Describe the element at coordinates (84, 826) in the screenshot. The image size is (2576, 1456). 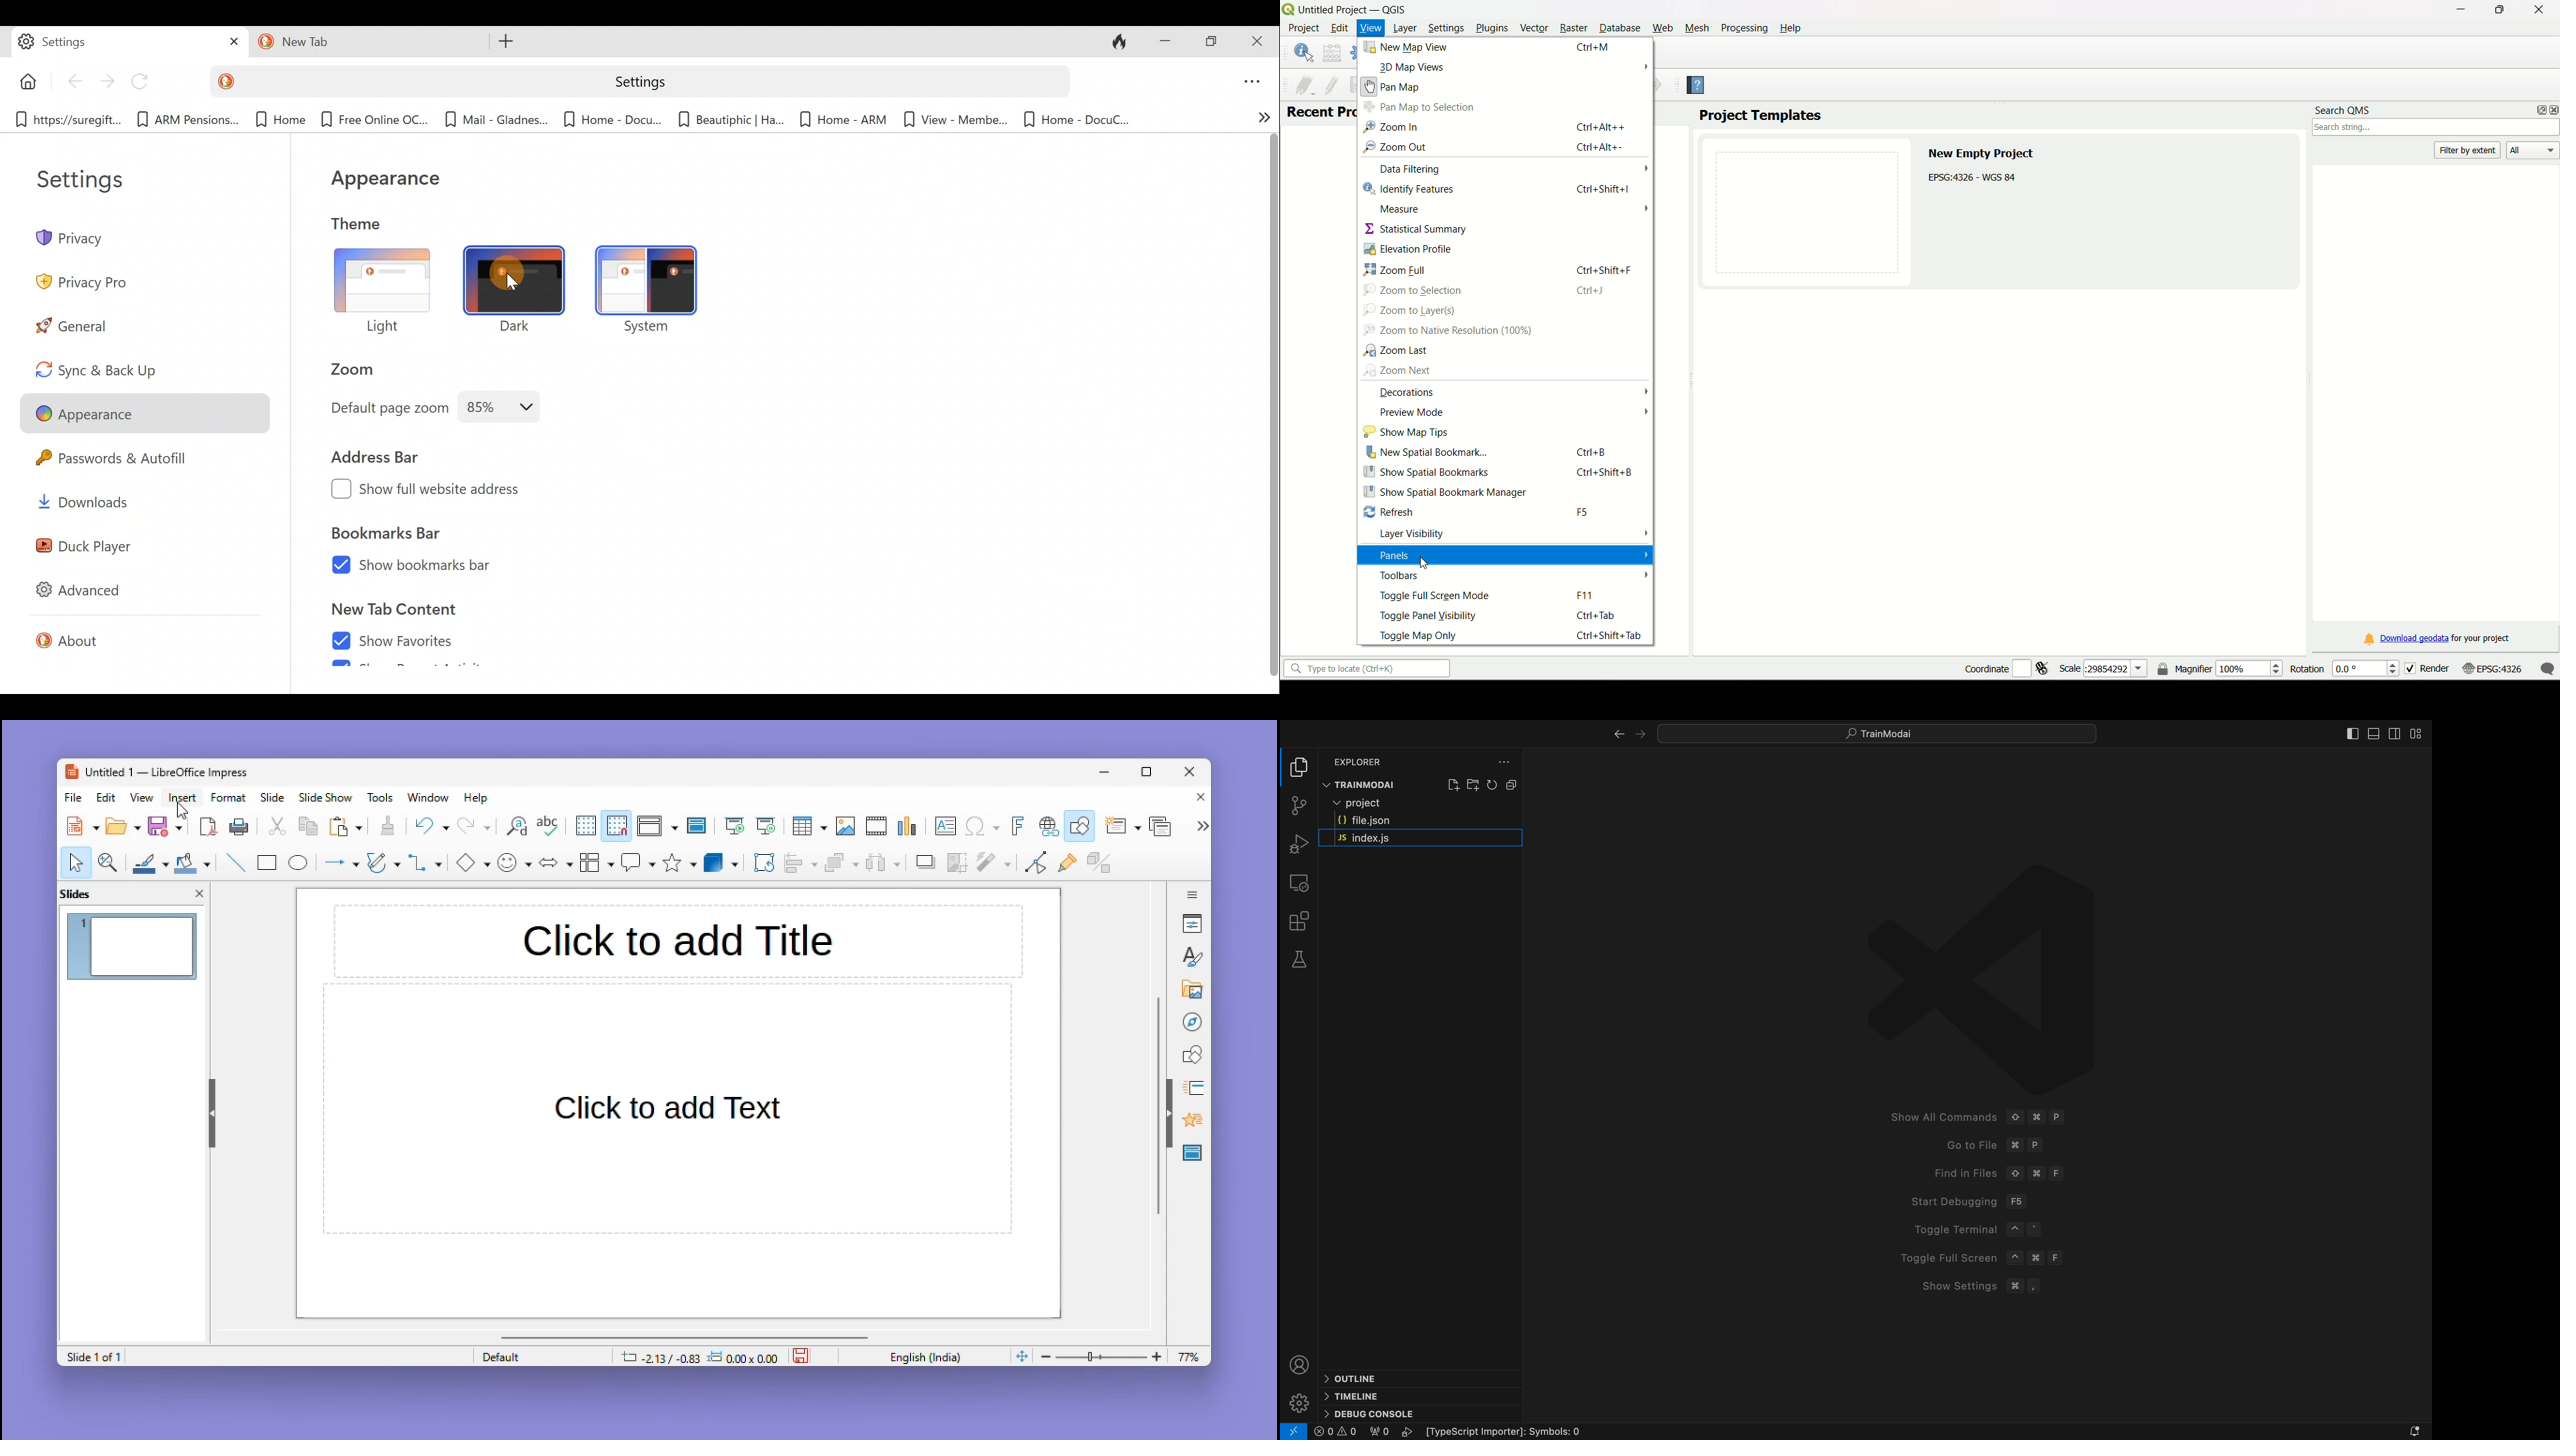
I see `new` at that location.